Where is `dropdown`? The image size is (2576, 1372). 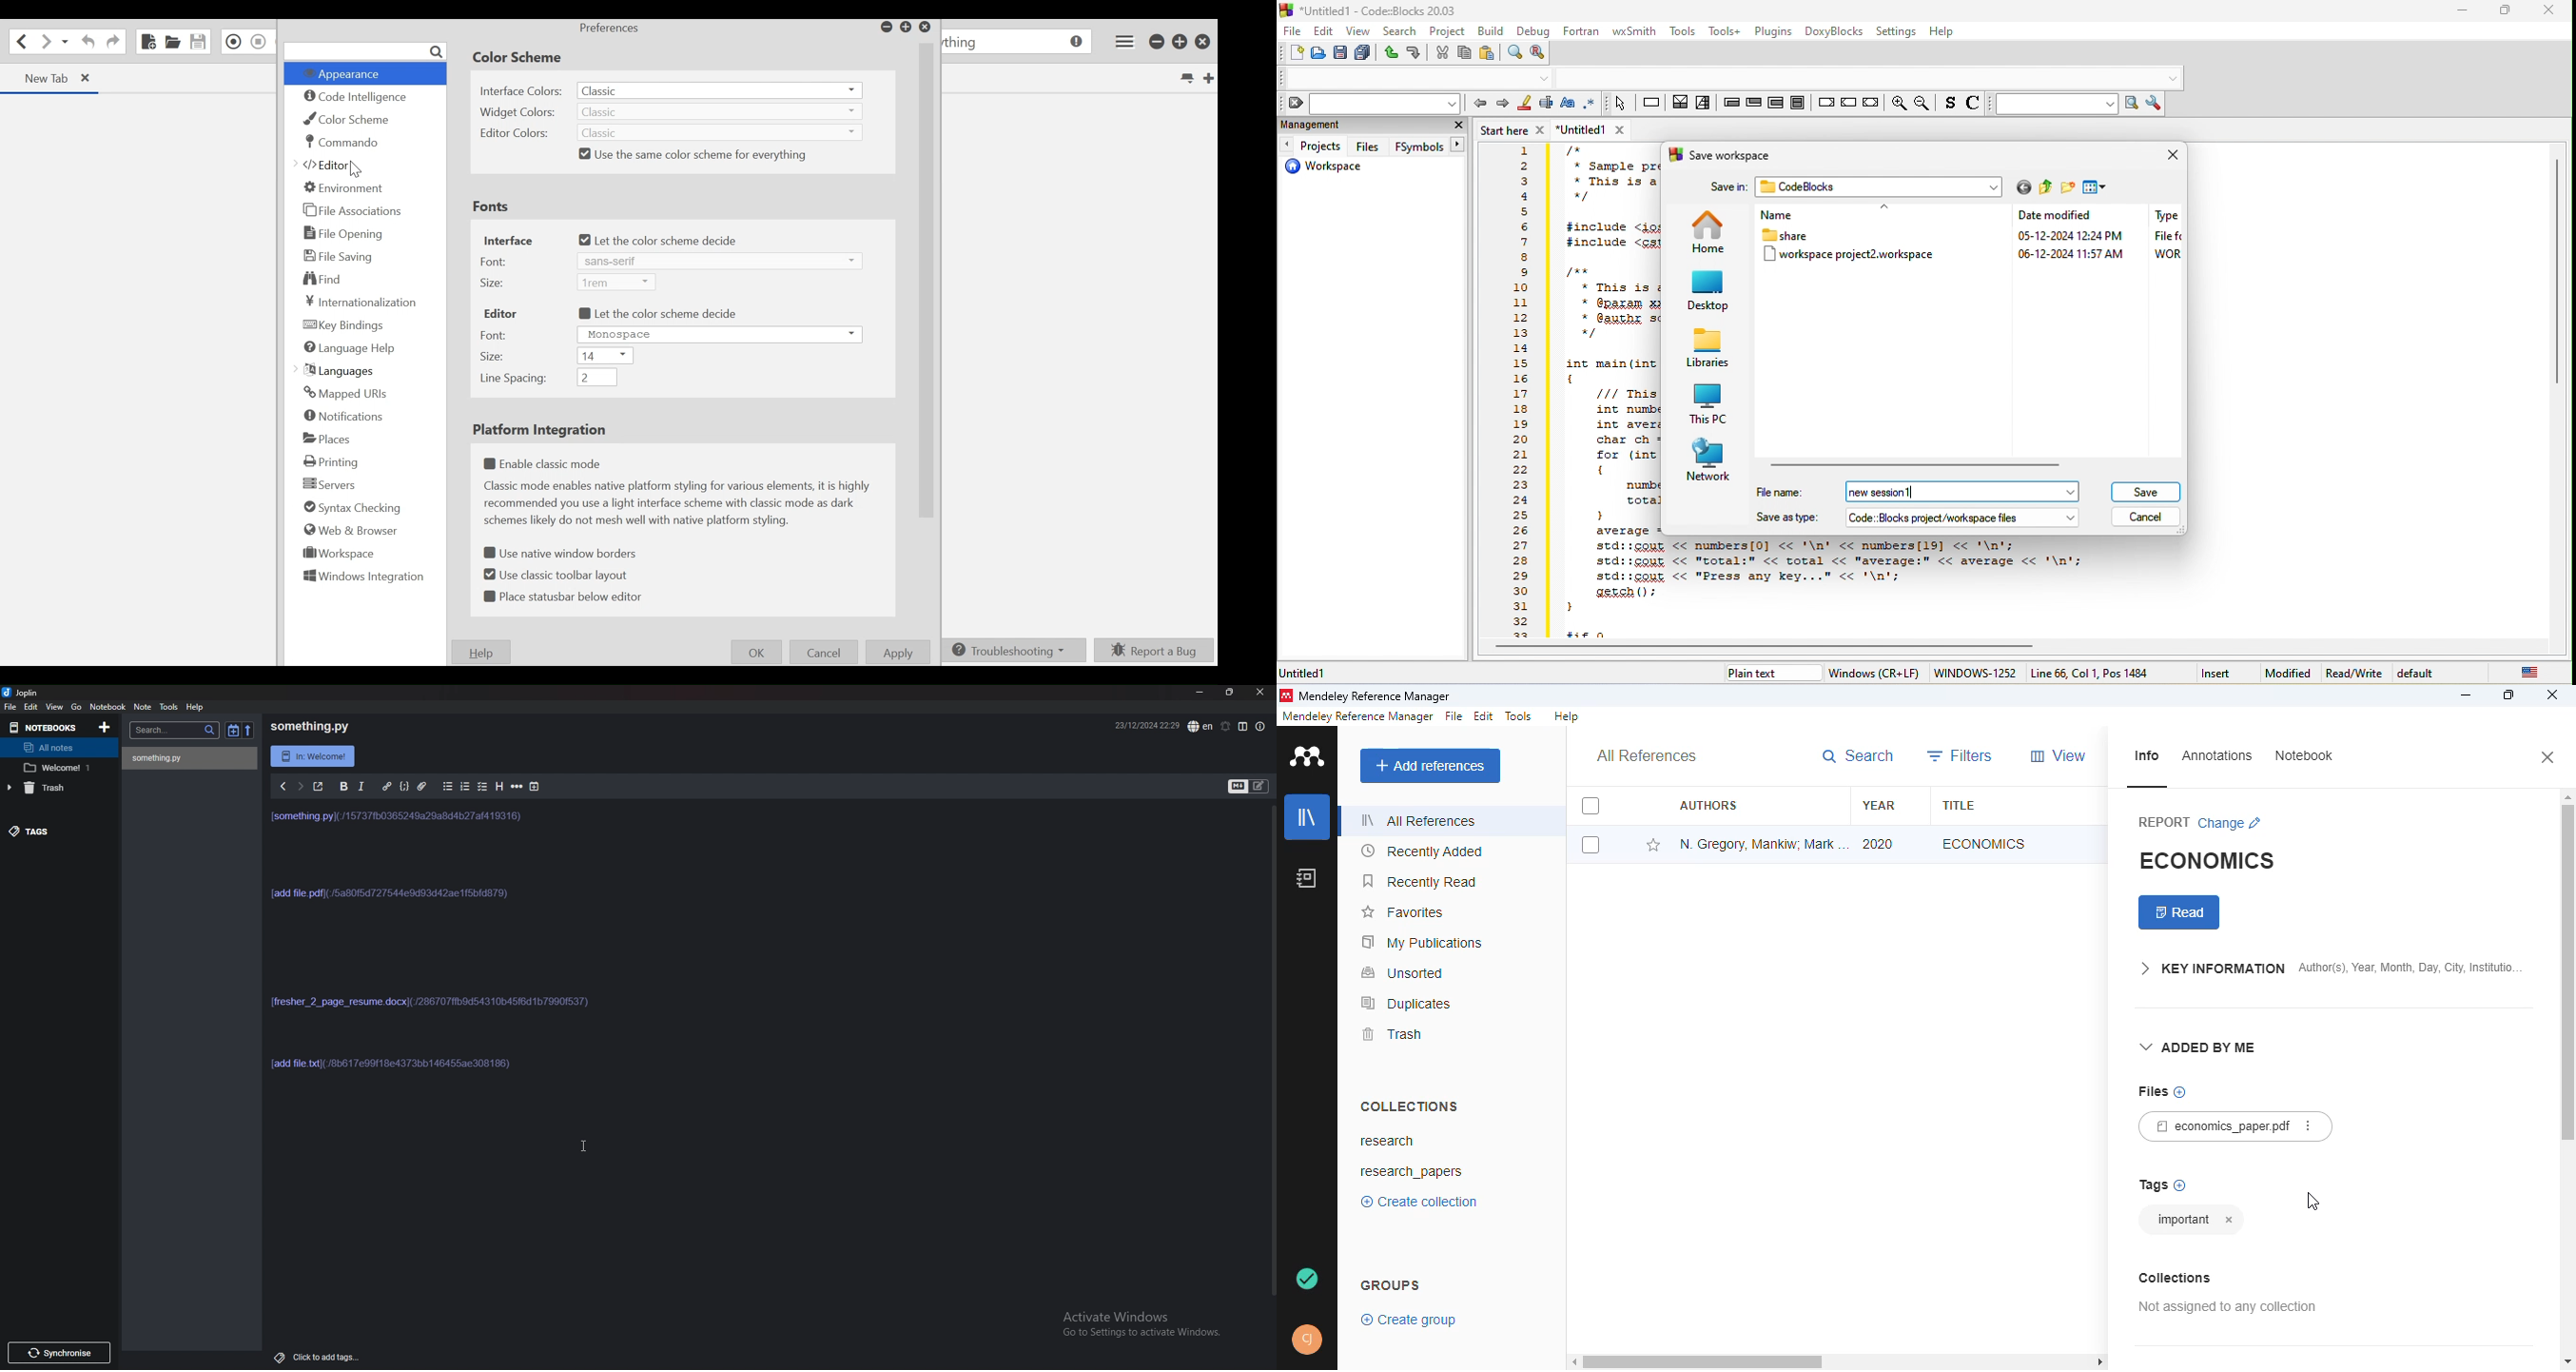
dropdown is located at coordinates (2072, 519).